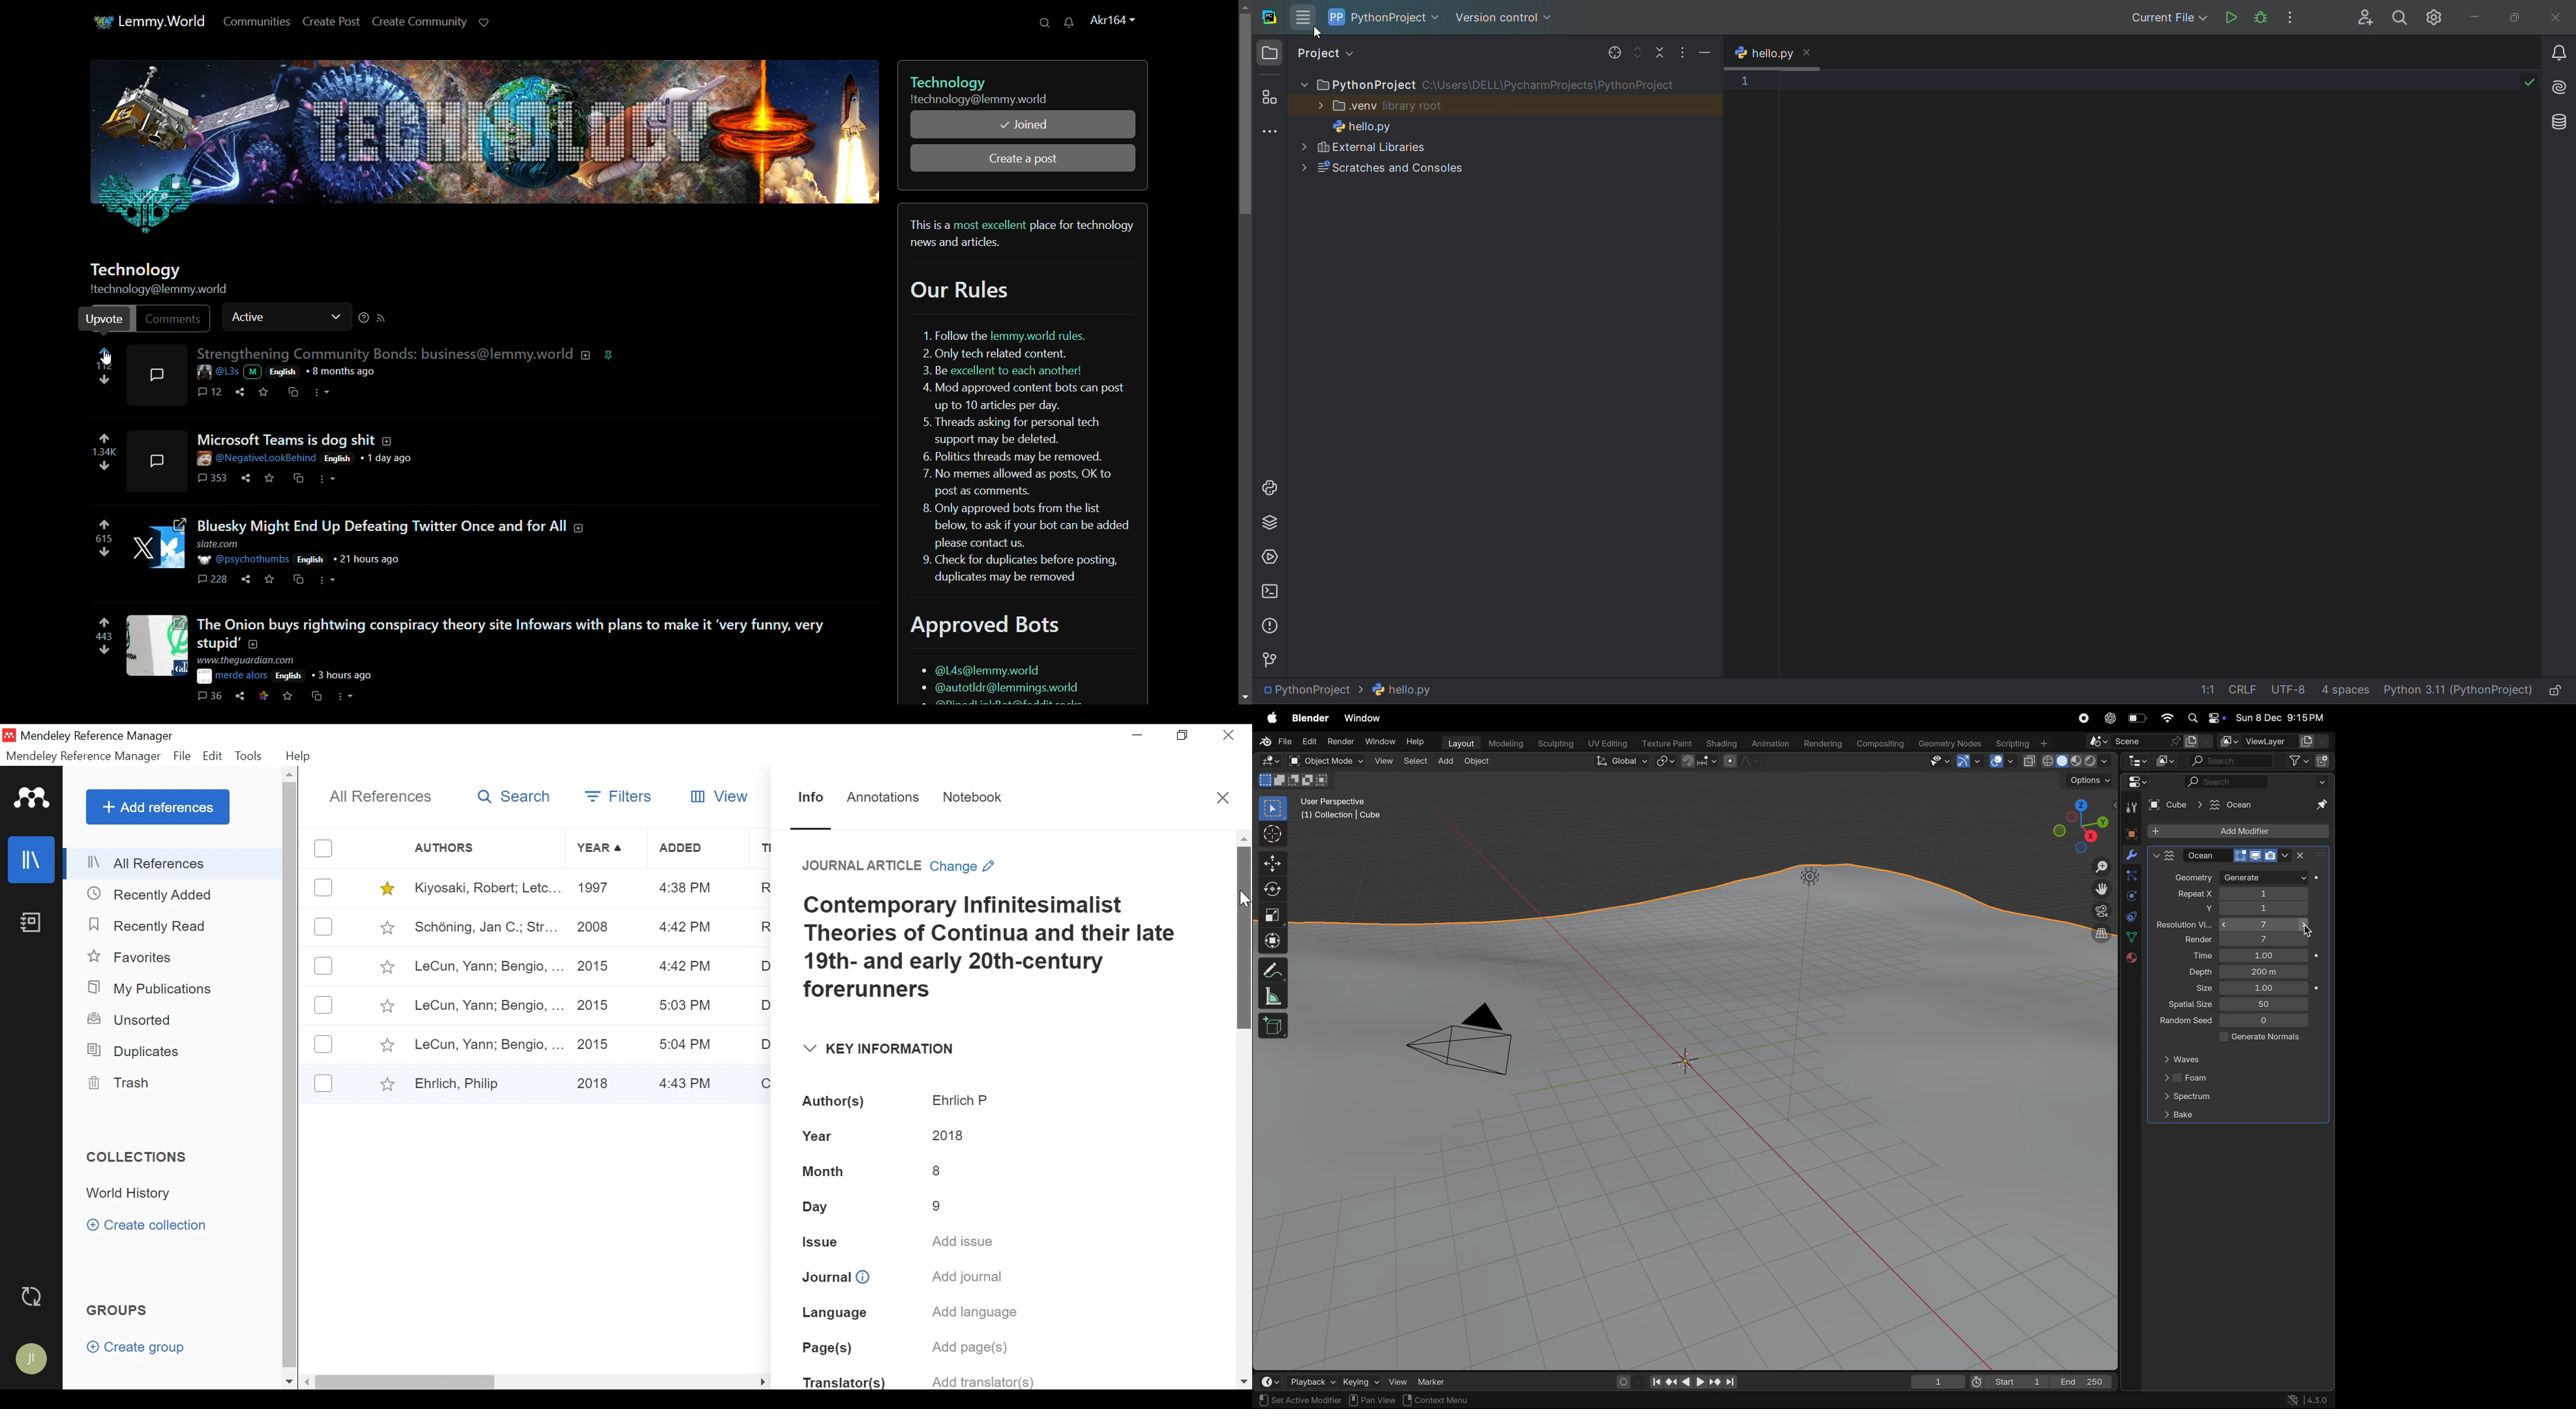  Describe the element at coordinates (156, 375) in the screenshot. I see `comments` at that location.